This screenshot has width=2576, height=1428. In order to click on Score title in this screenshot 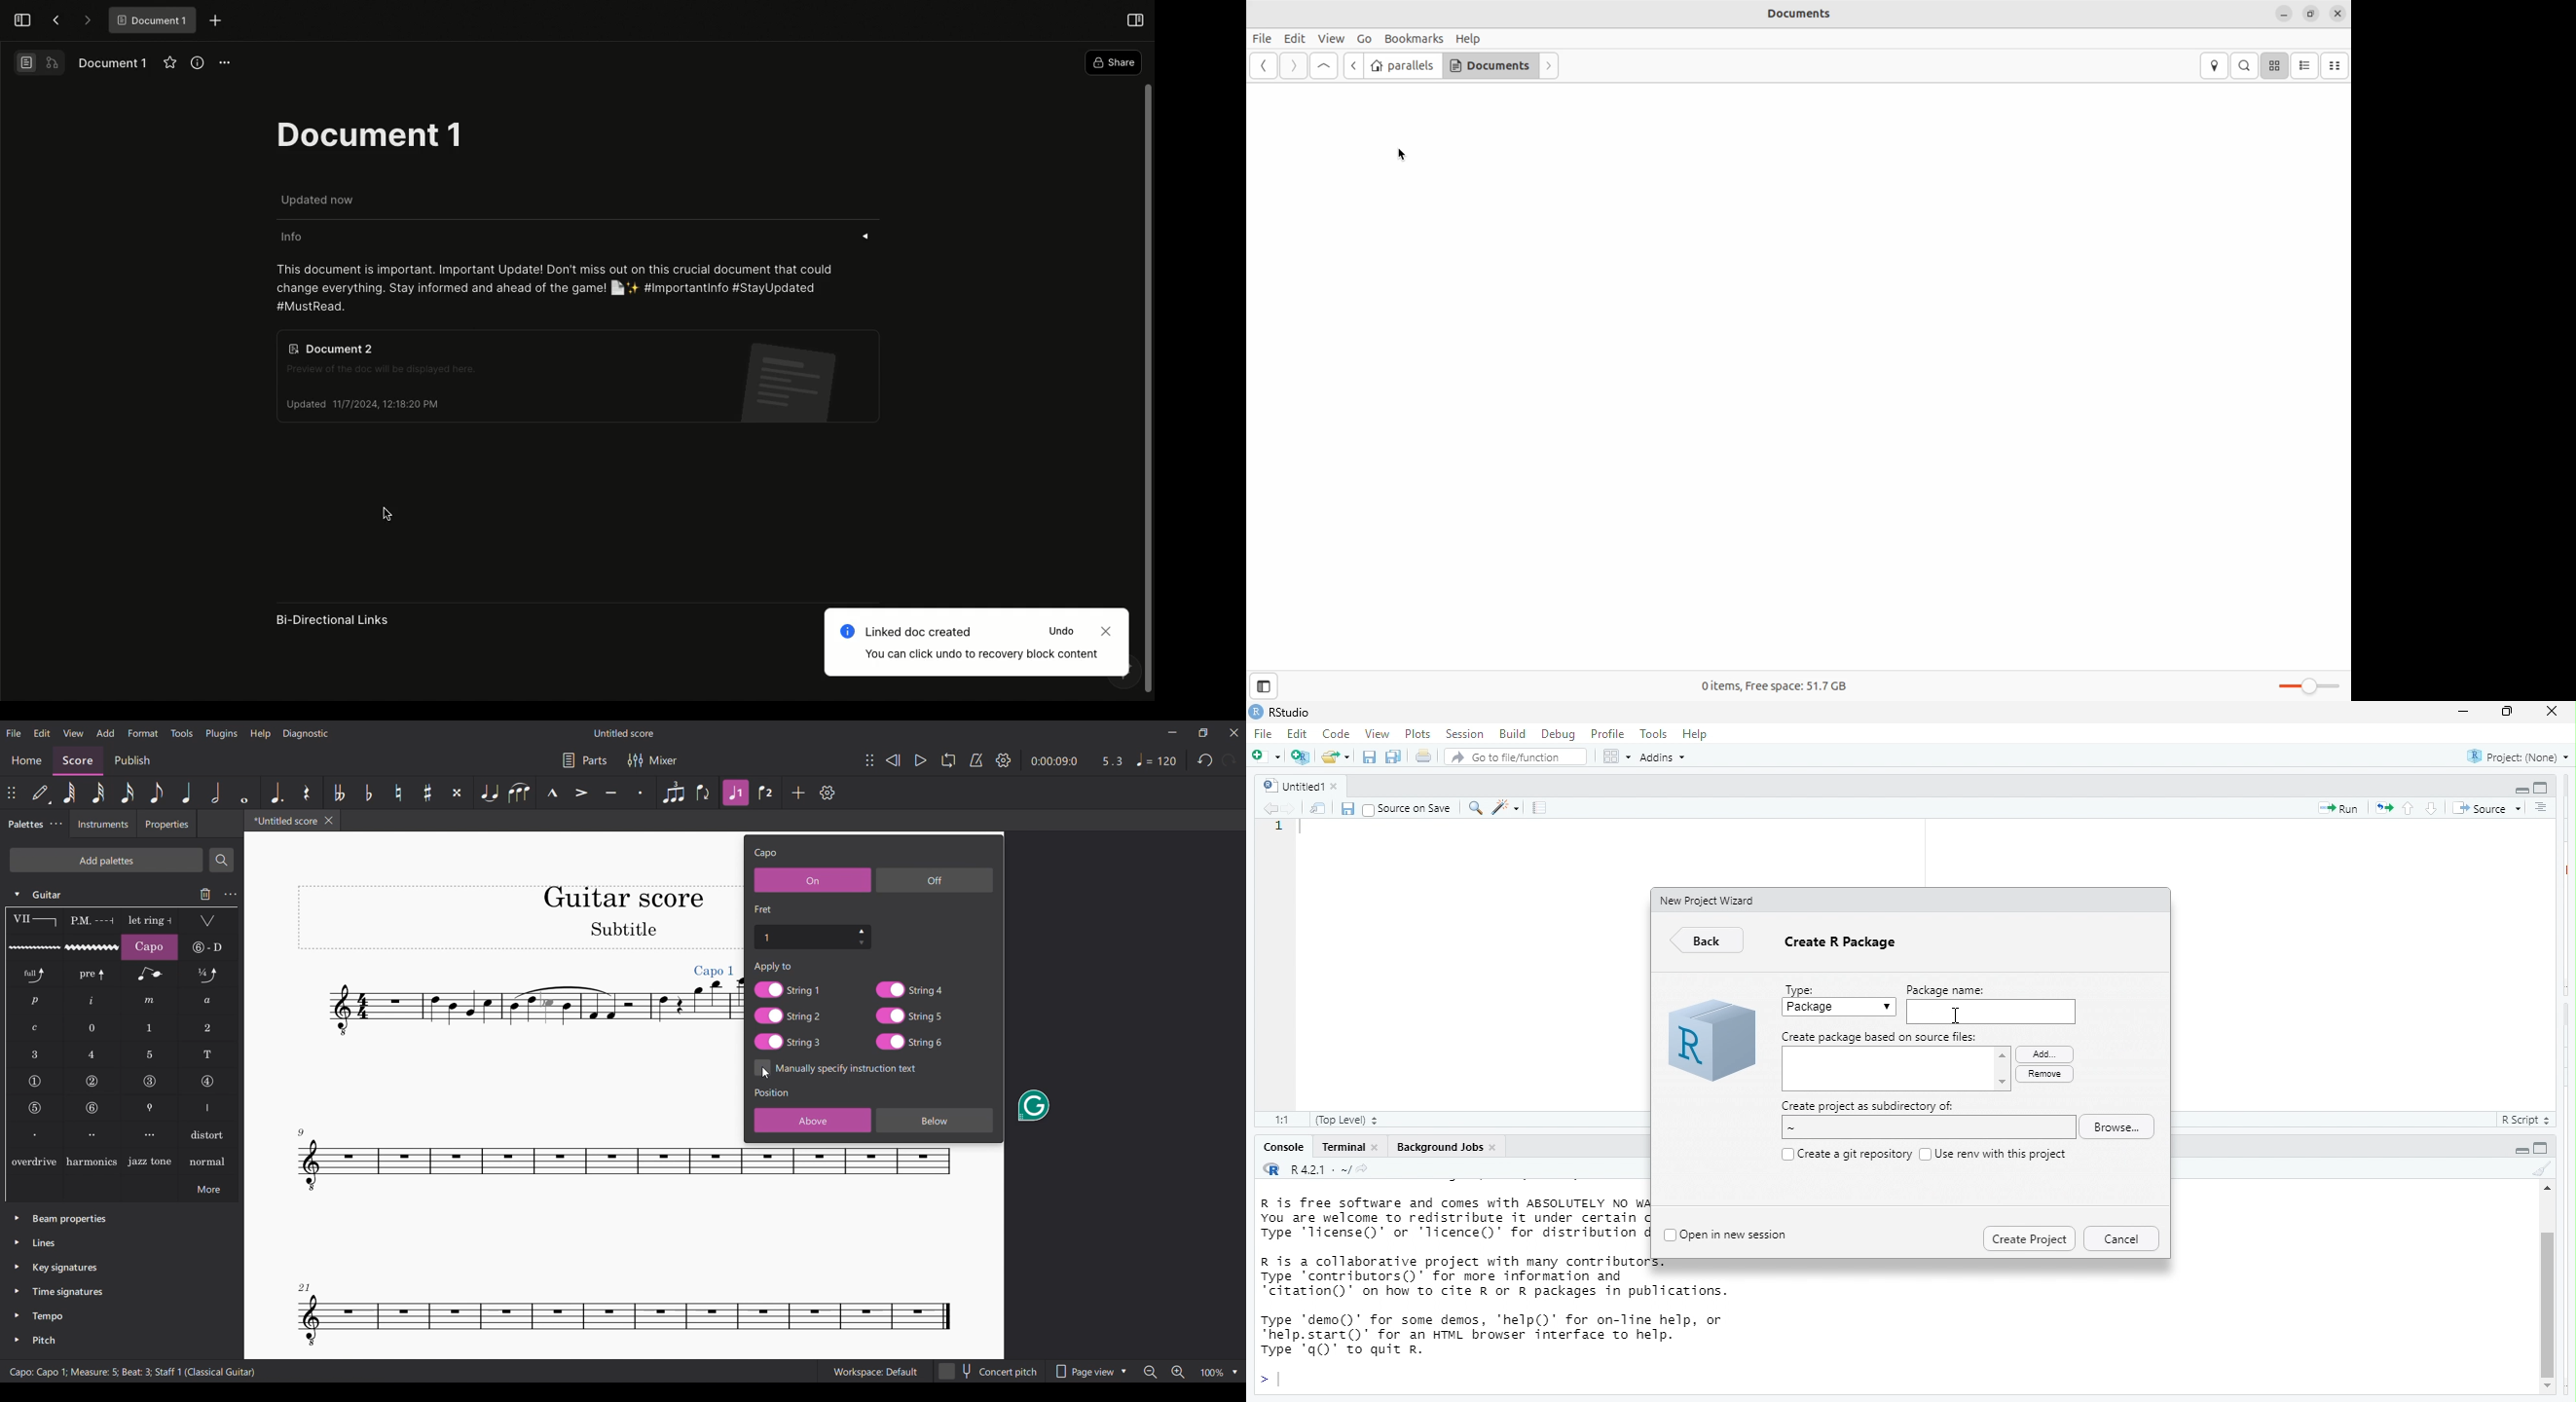, I will do `click(623, 733)`.